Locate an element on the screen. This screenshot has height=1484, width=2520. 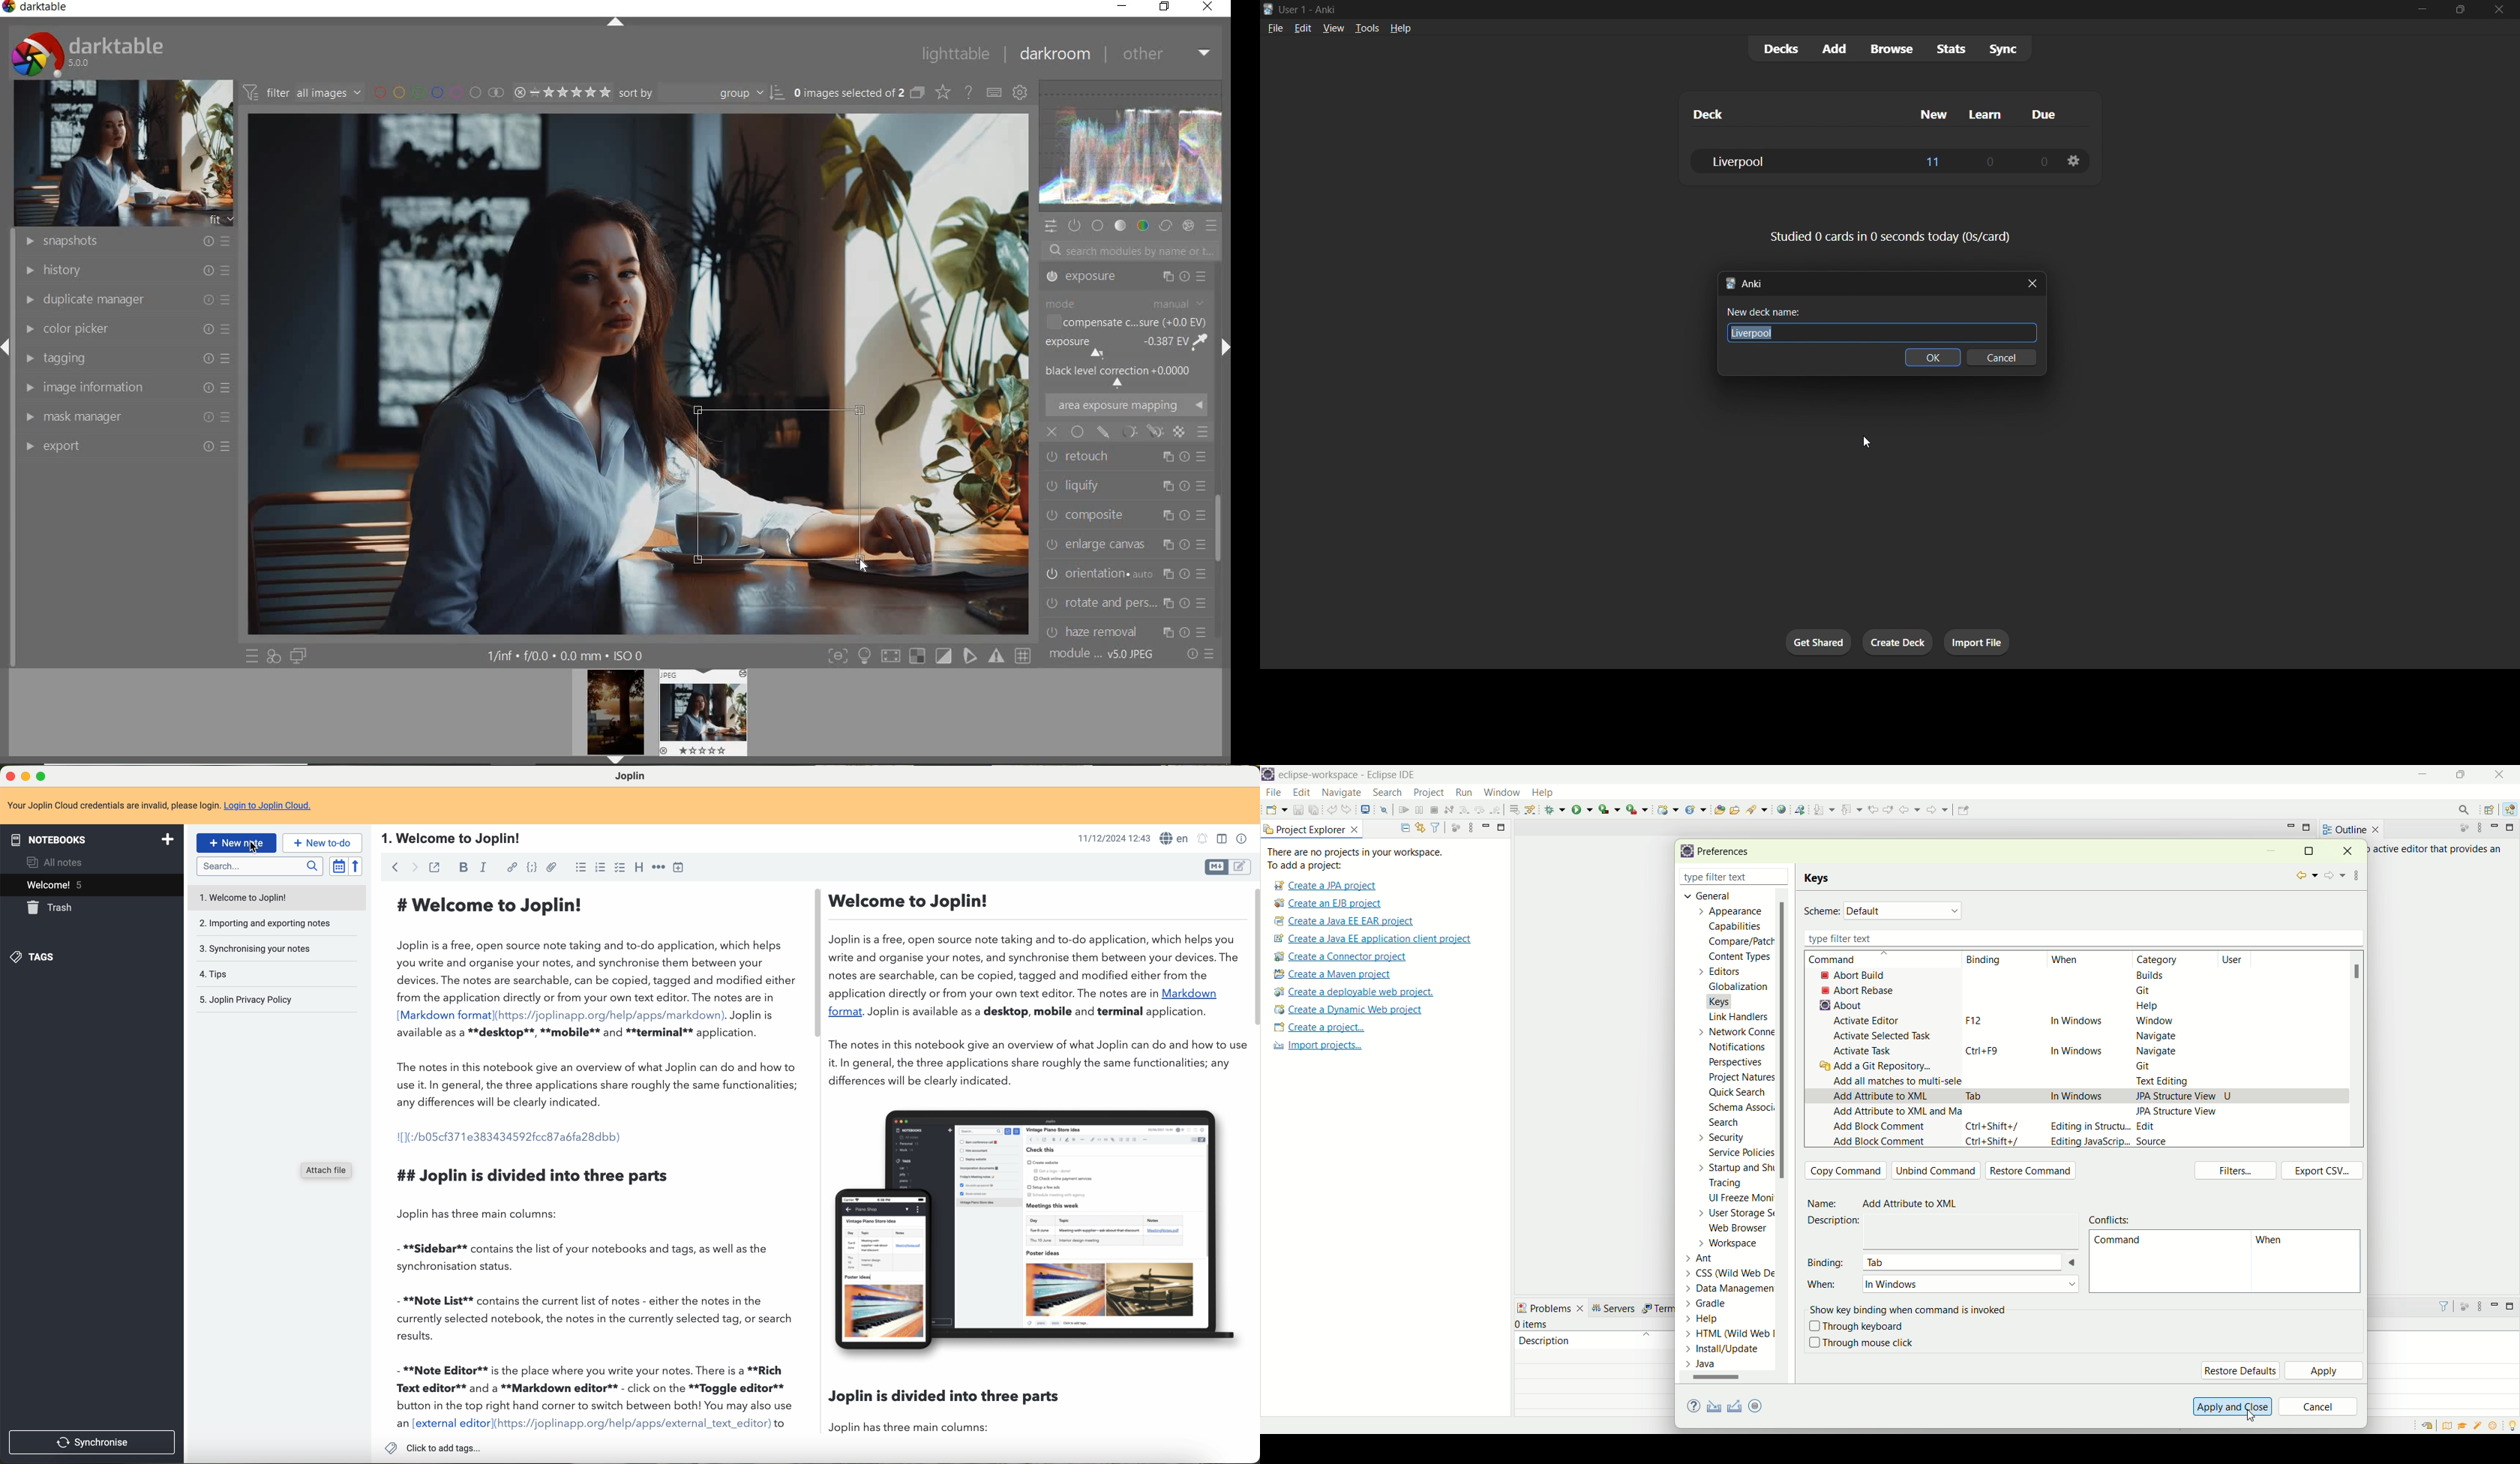
SELECTED  IMAGE RANGE RATING is located at coordinates (561, 92).